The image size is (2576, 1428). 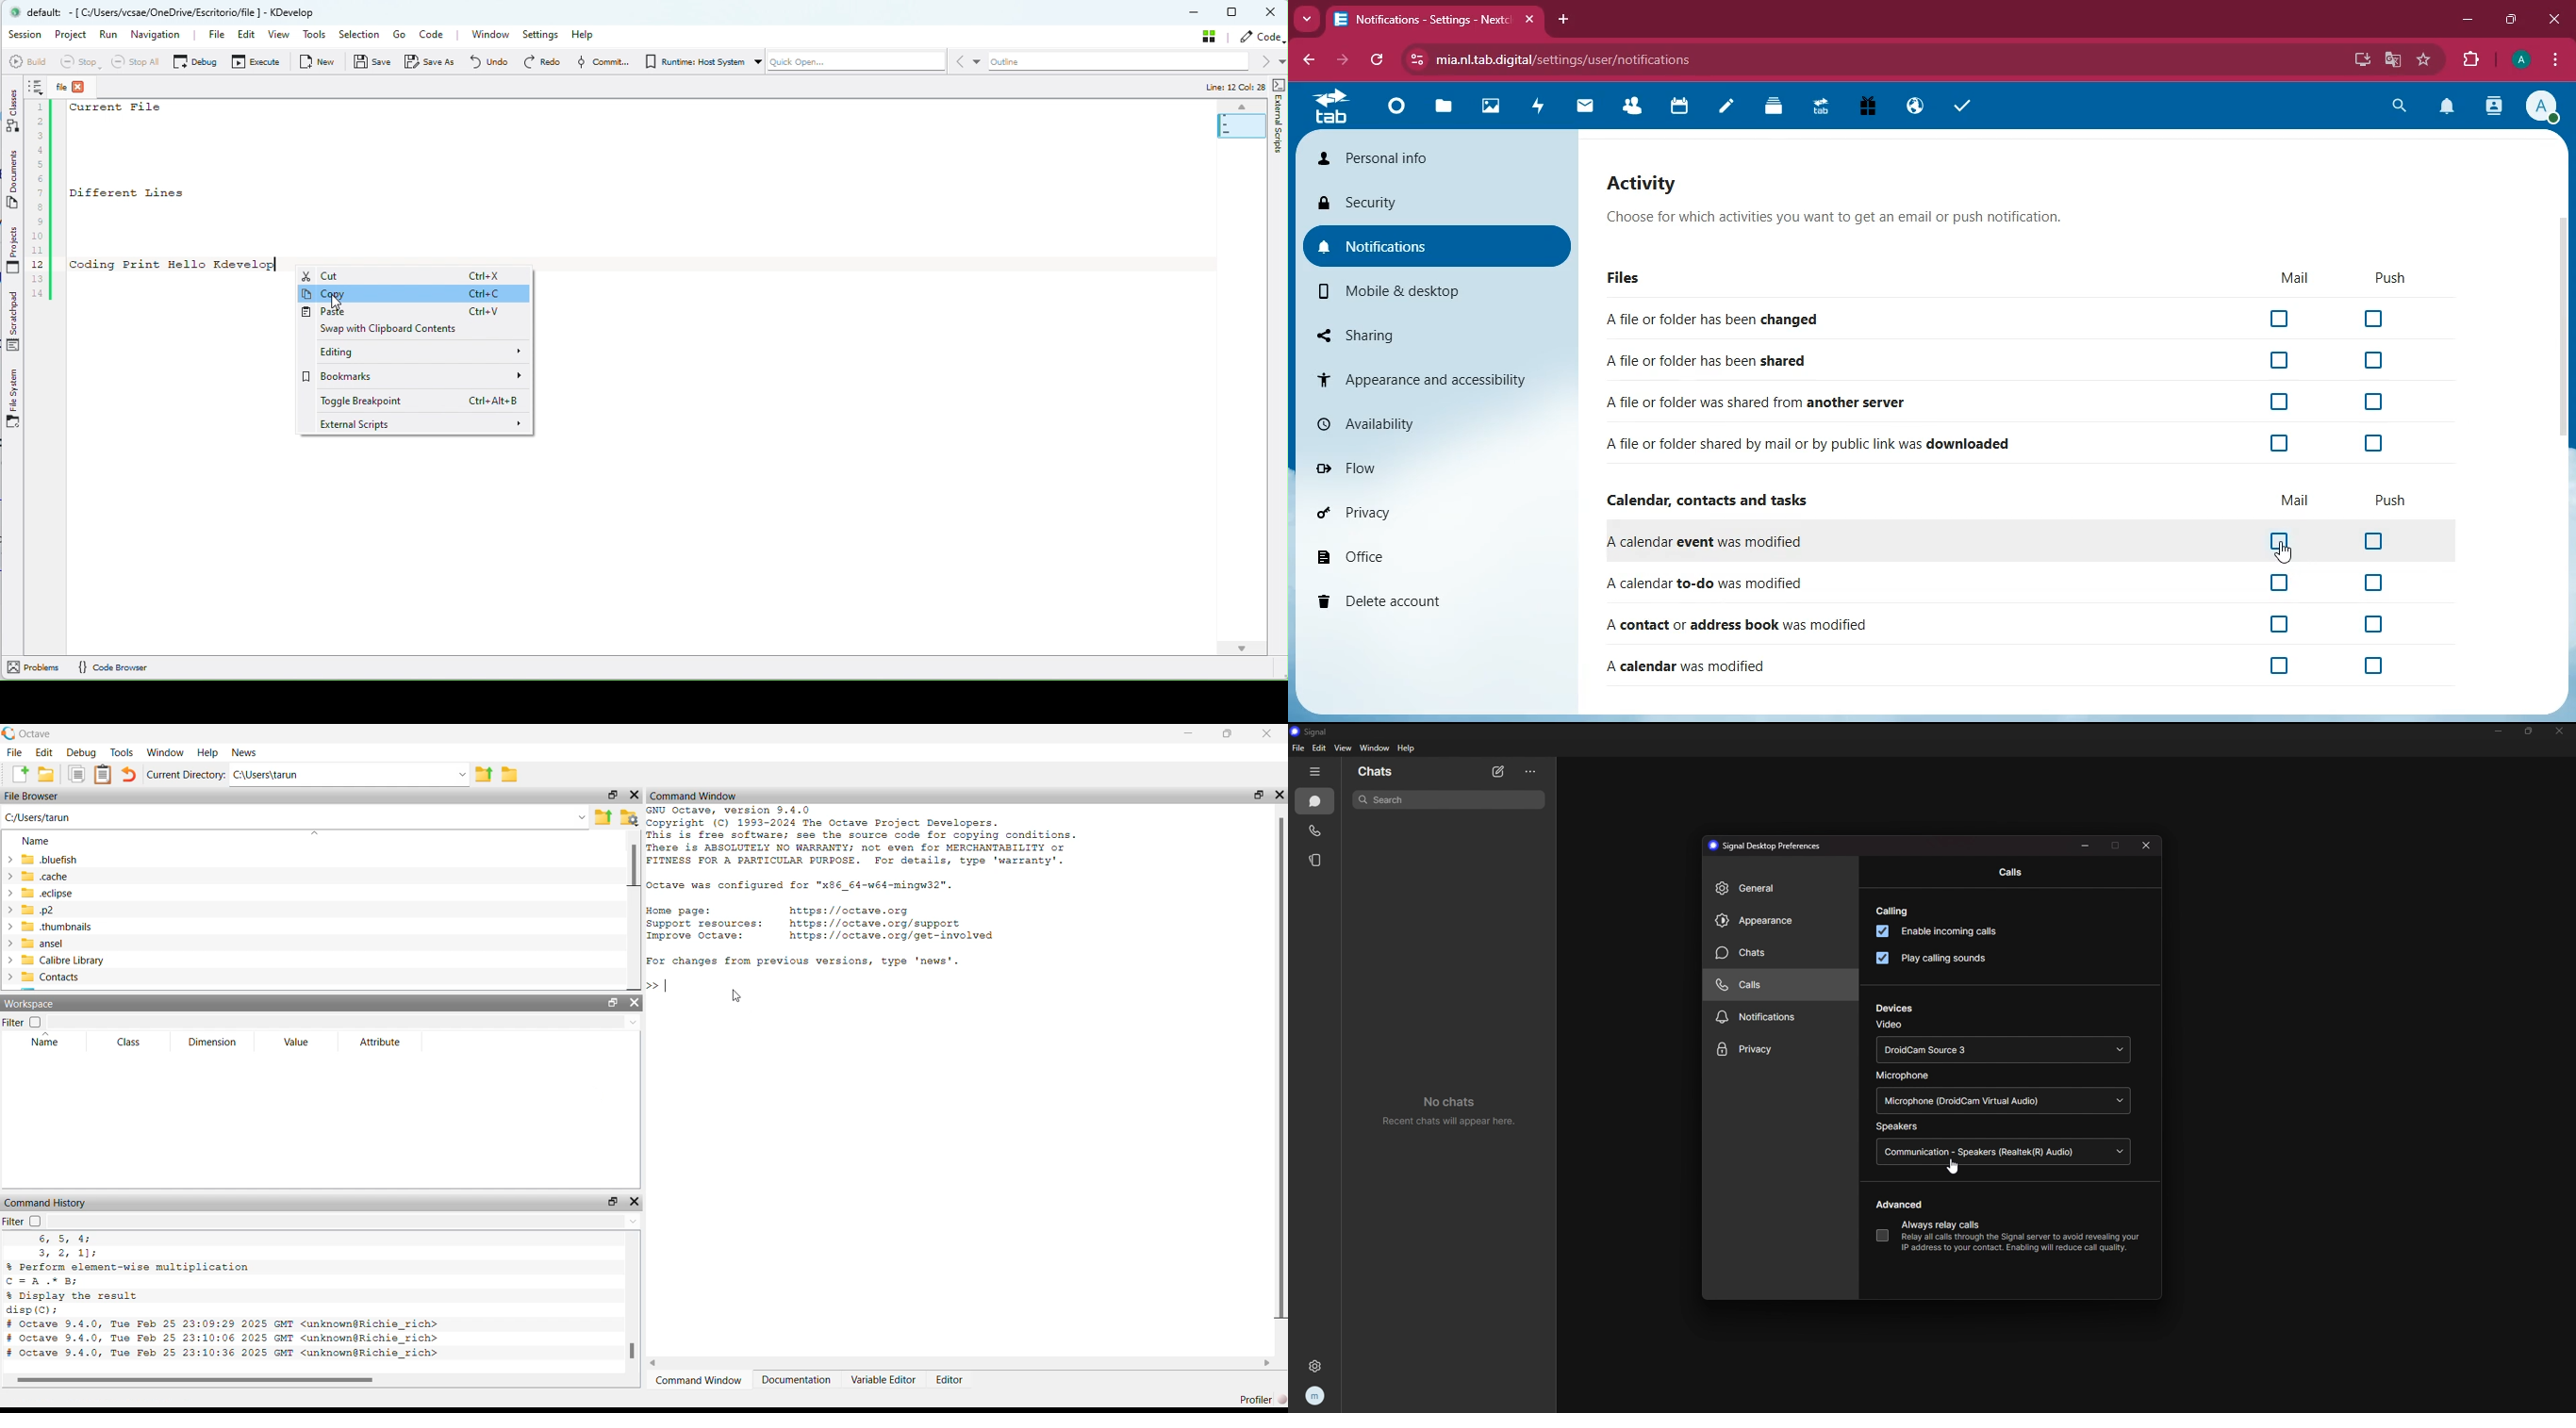 I want to click on Attribute, so click(x=384, y=1042).